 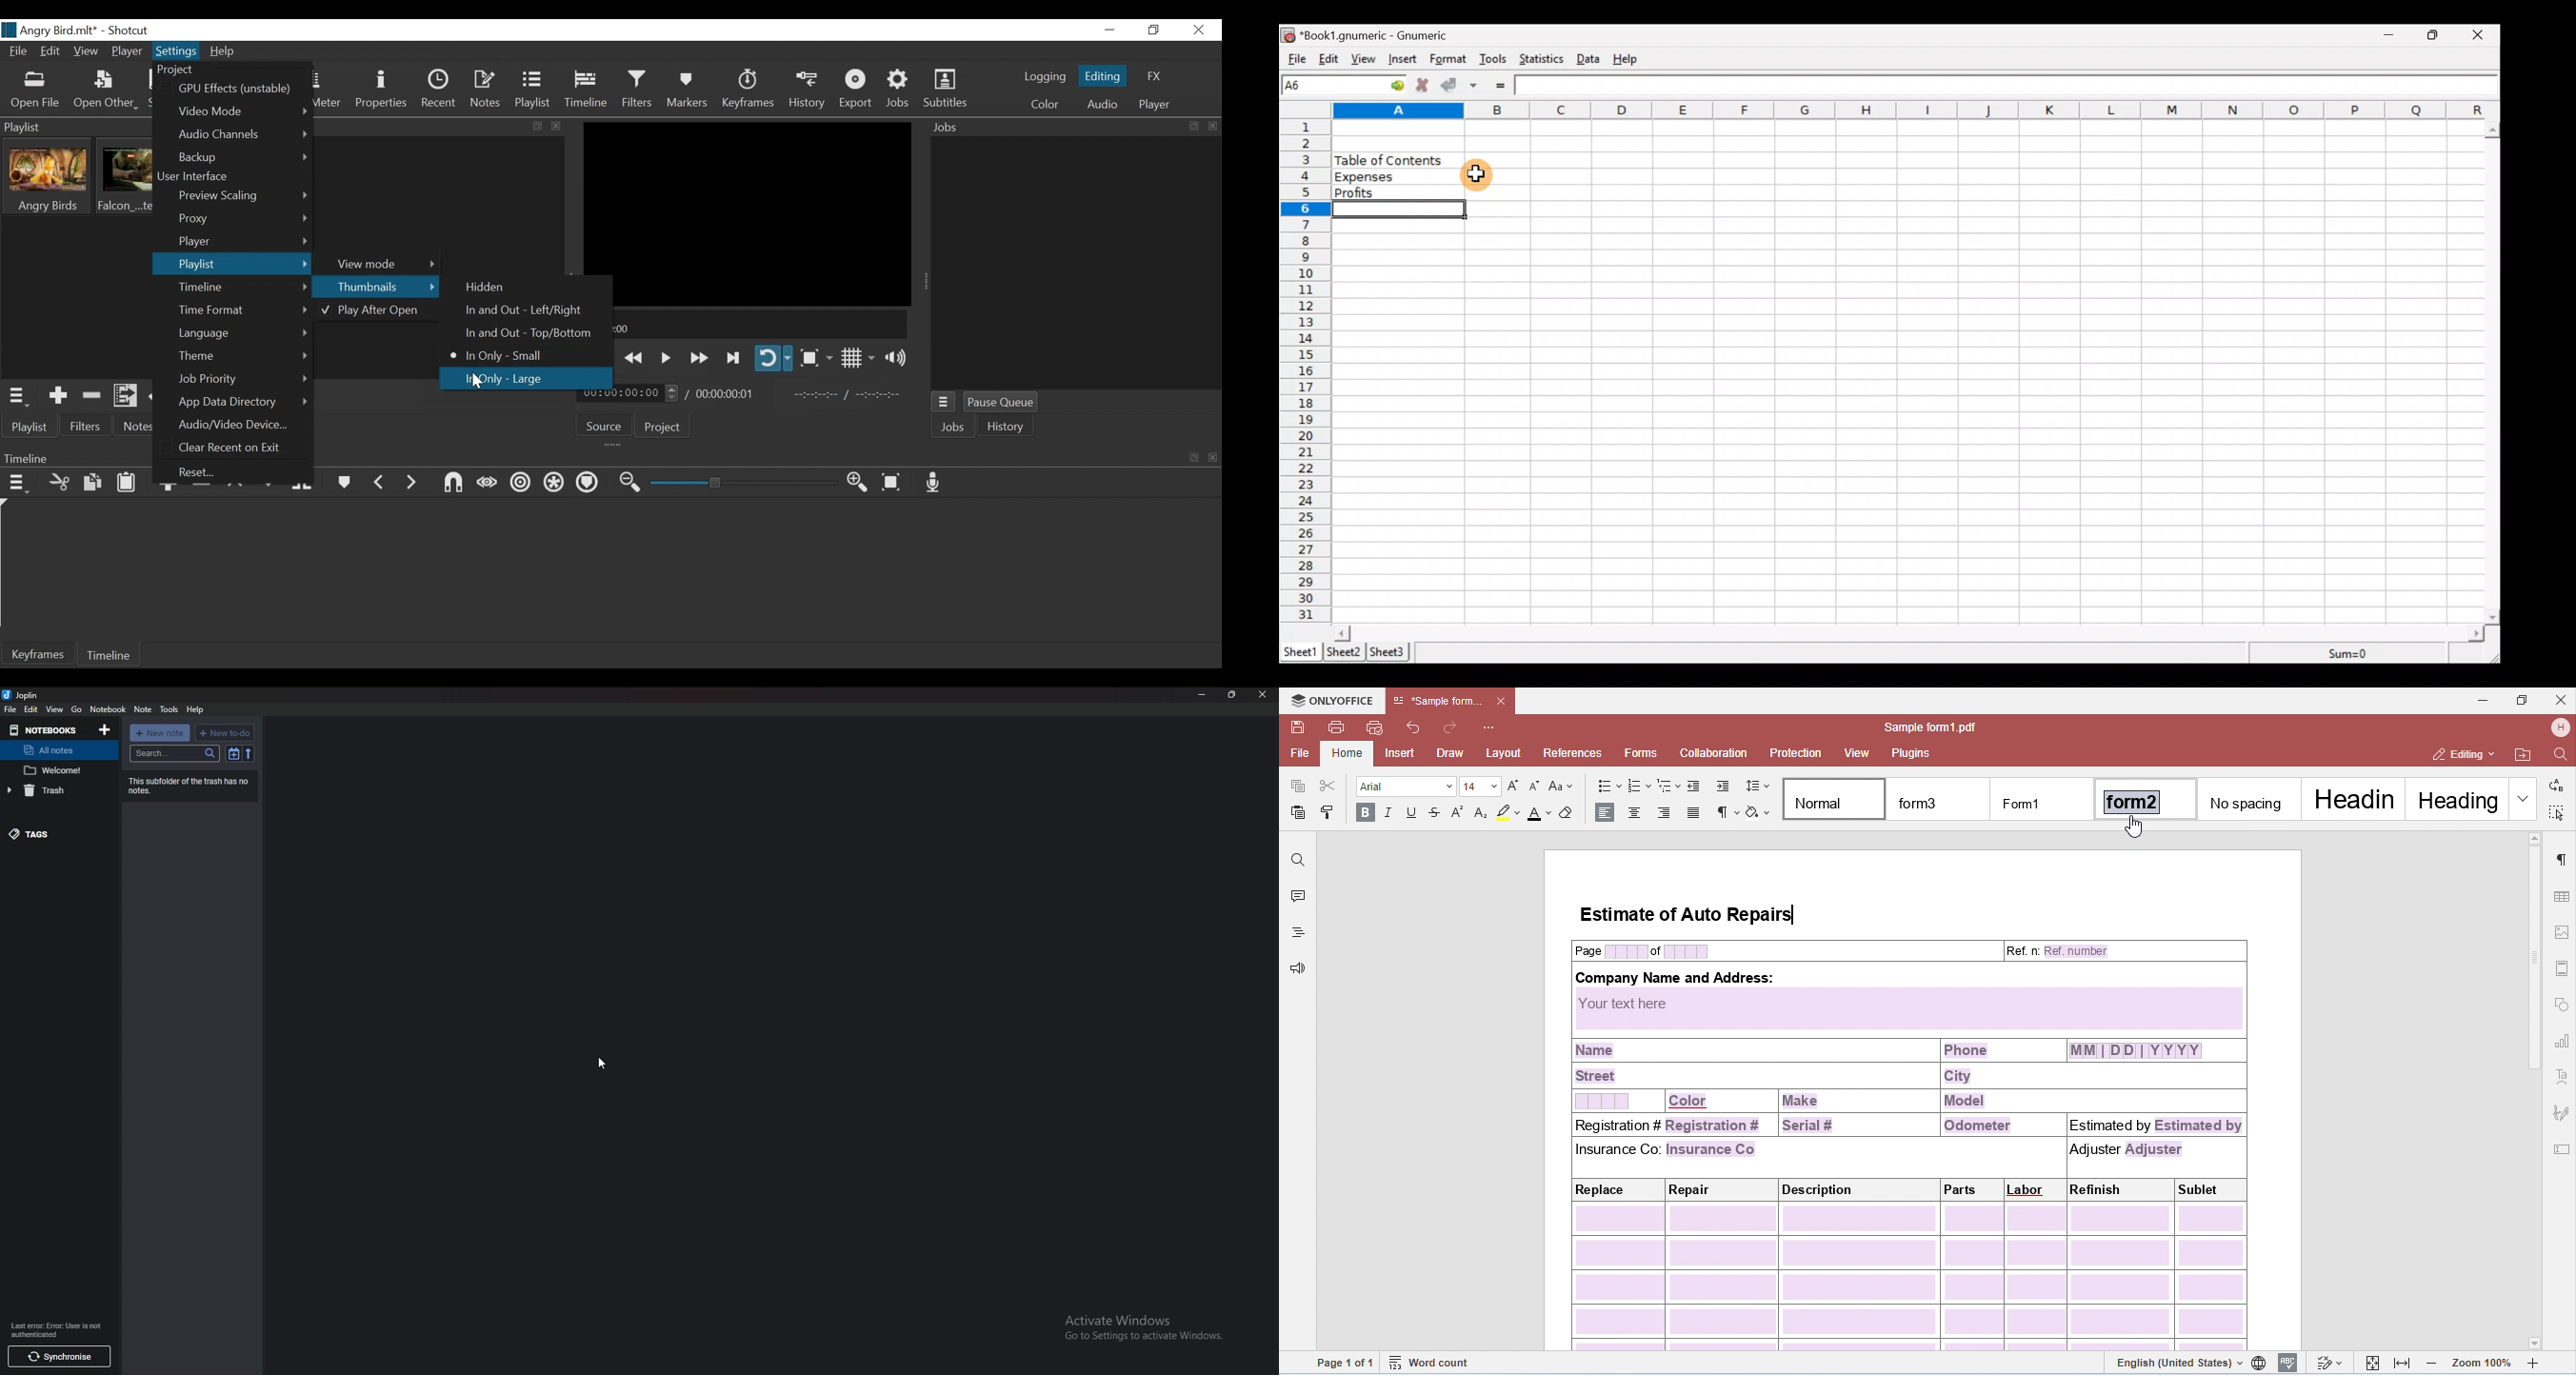 I want to click on Tools, so click(x=1493, y=60).